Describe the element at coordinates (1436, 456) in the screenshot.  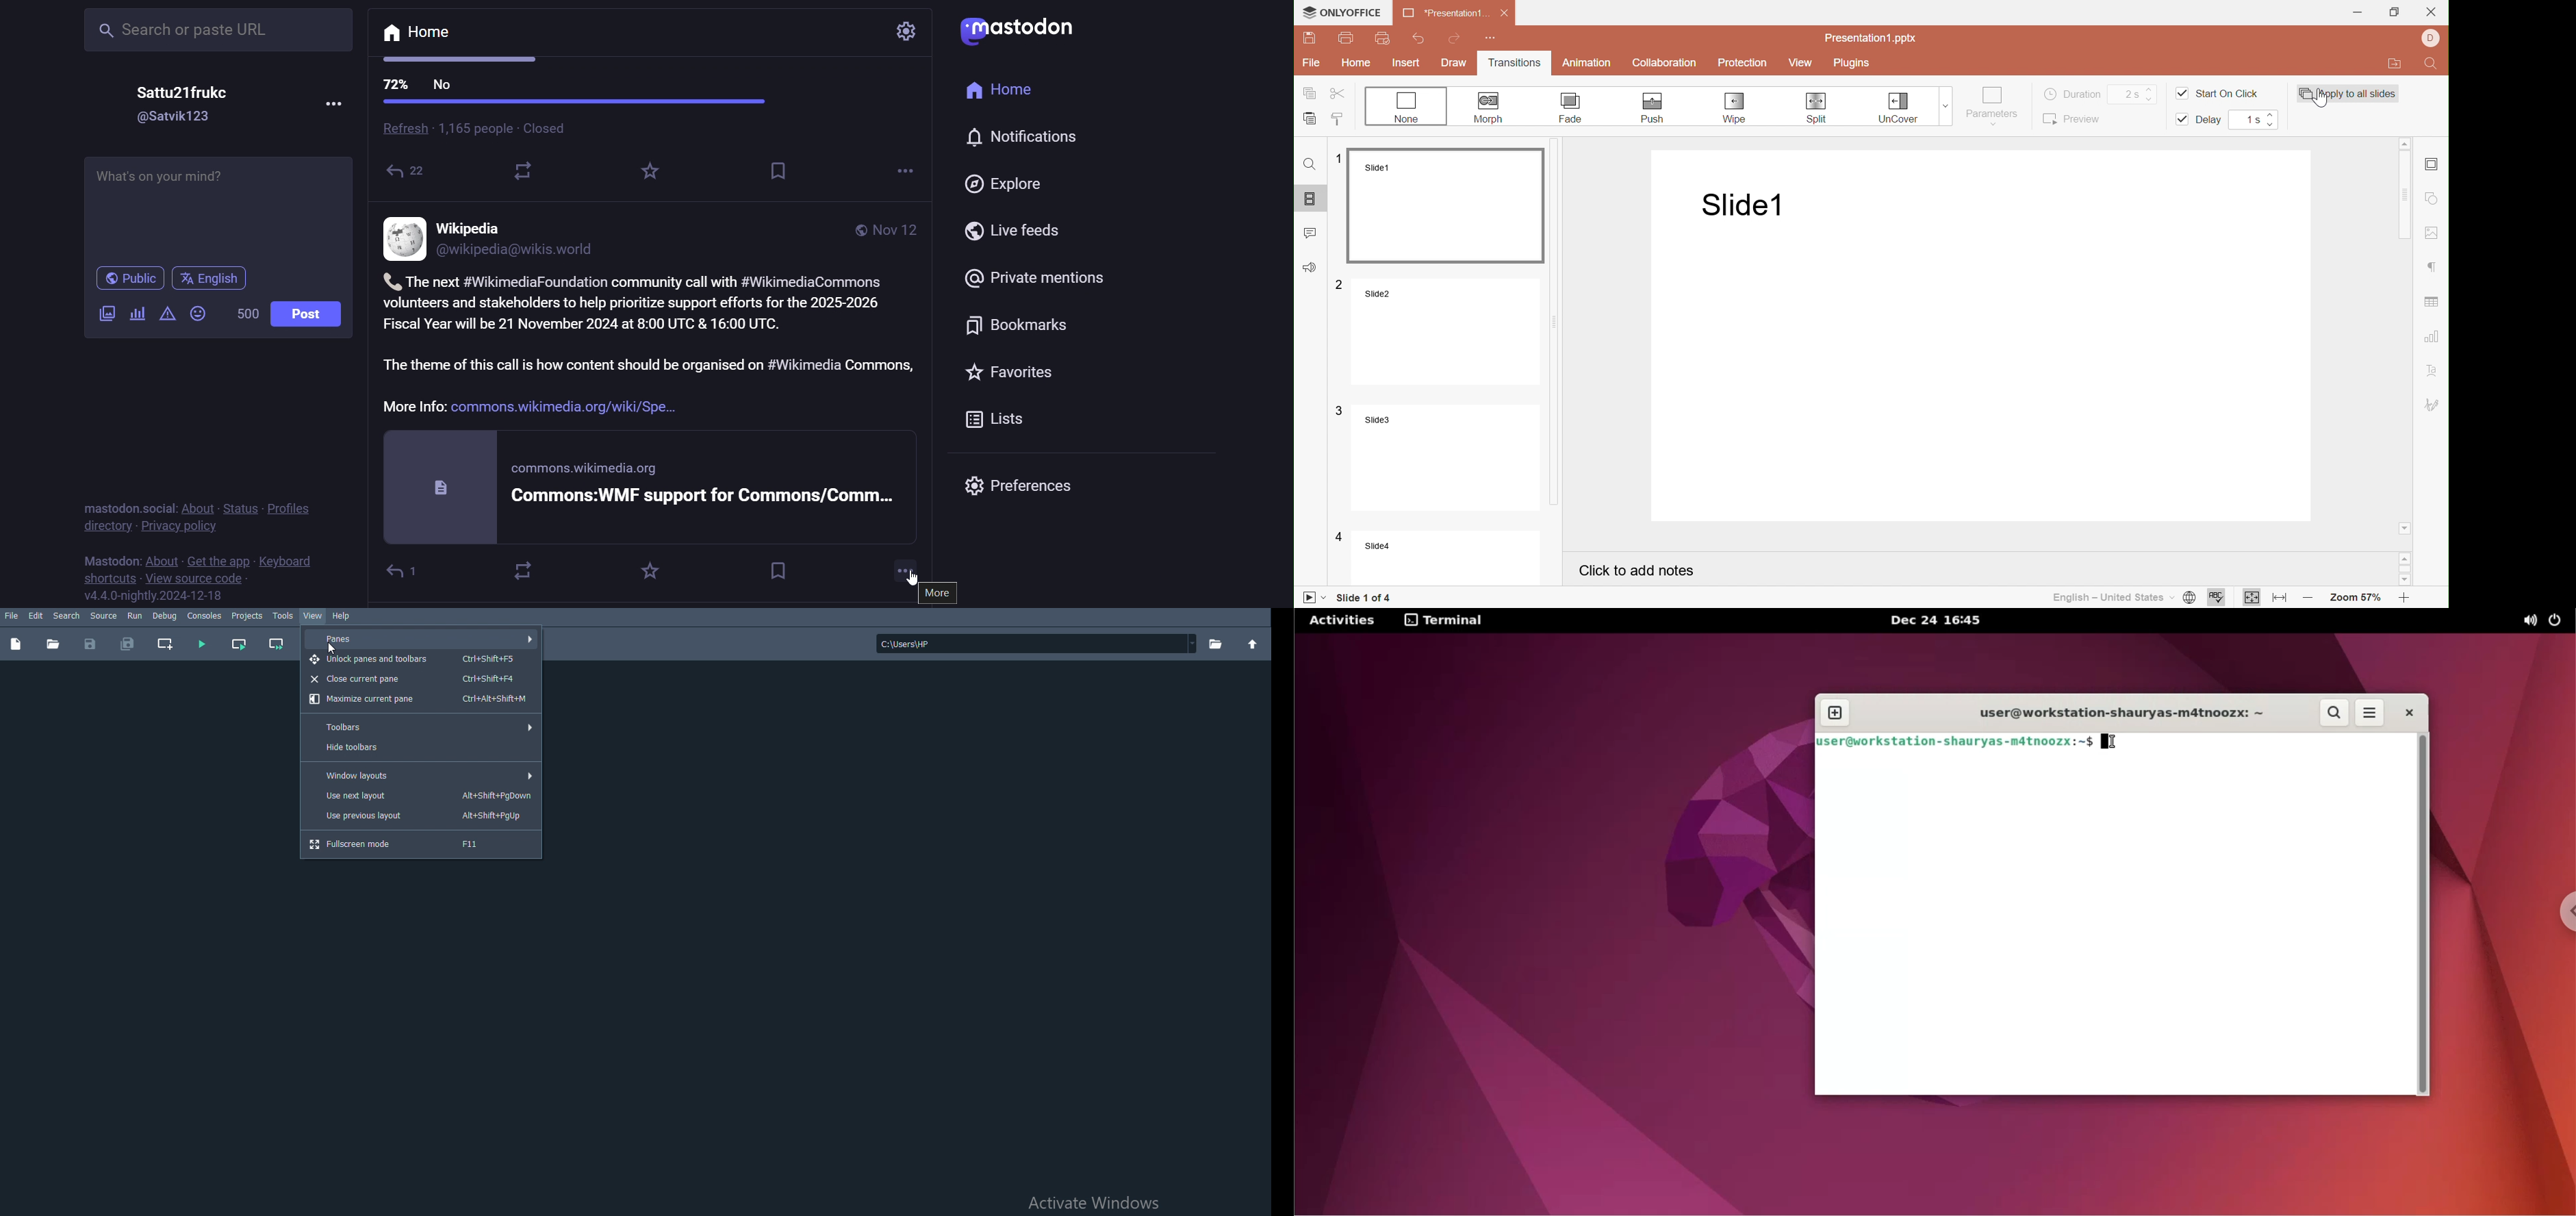
I see `Slide3` at that location.